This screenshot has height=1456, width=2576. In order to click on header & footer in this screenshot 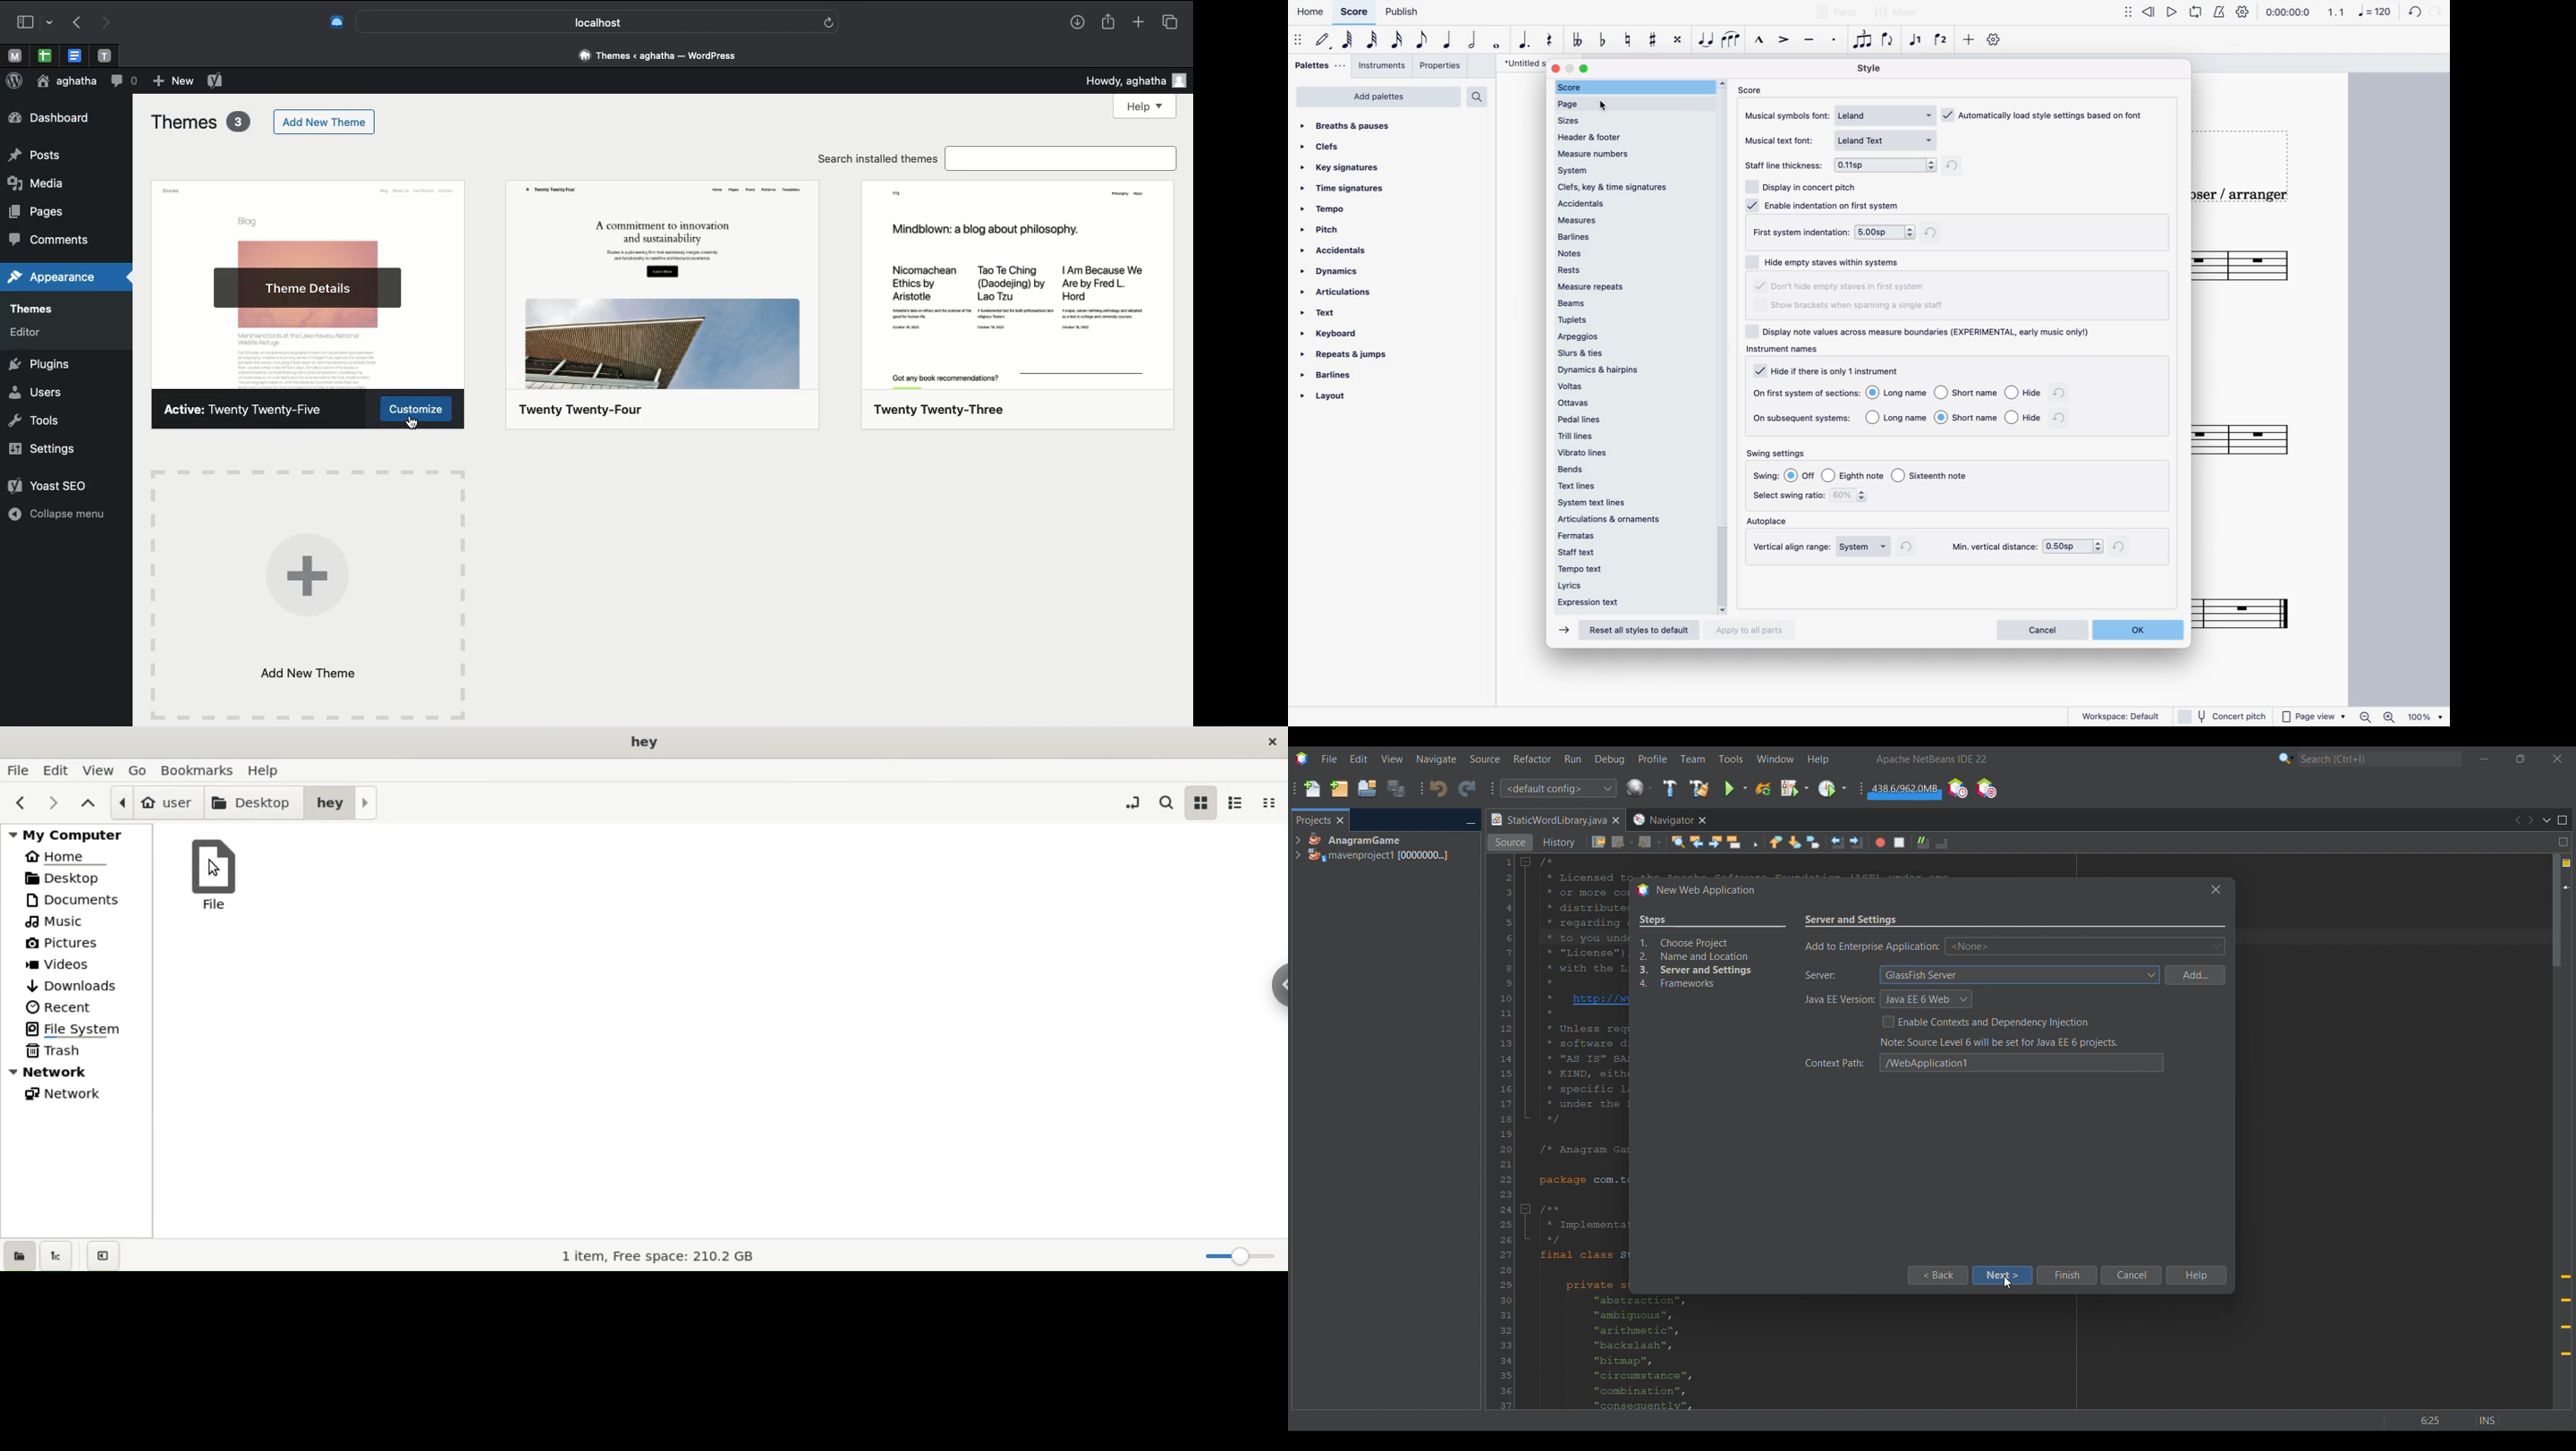, I will do `click(1605, 136)`.